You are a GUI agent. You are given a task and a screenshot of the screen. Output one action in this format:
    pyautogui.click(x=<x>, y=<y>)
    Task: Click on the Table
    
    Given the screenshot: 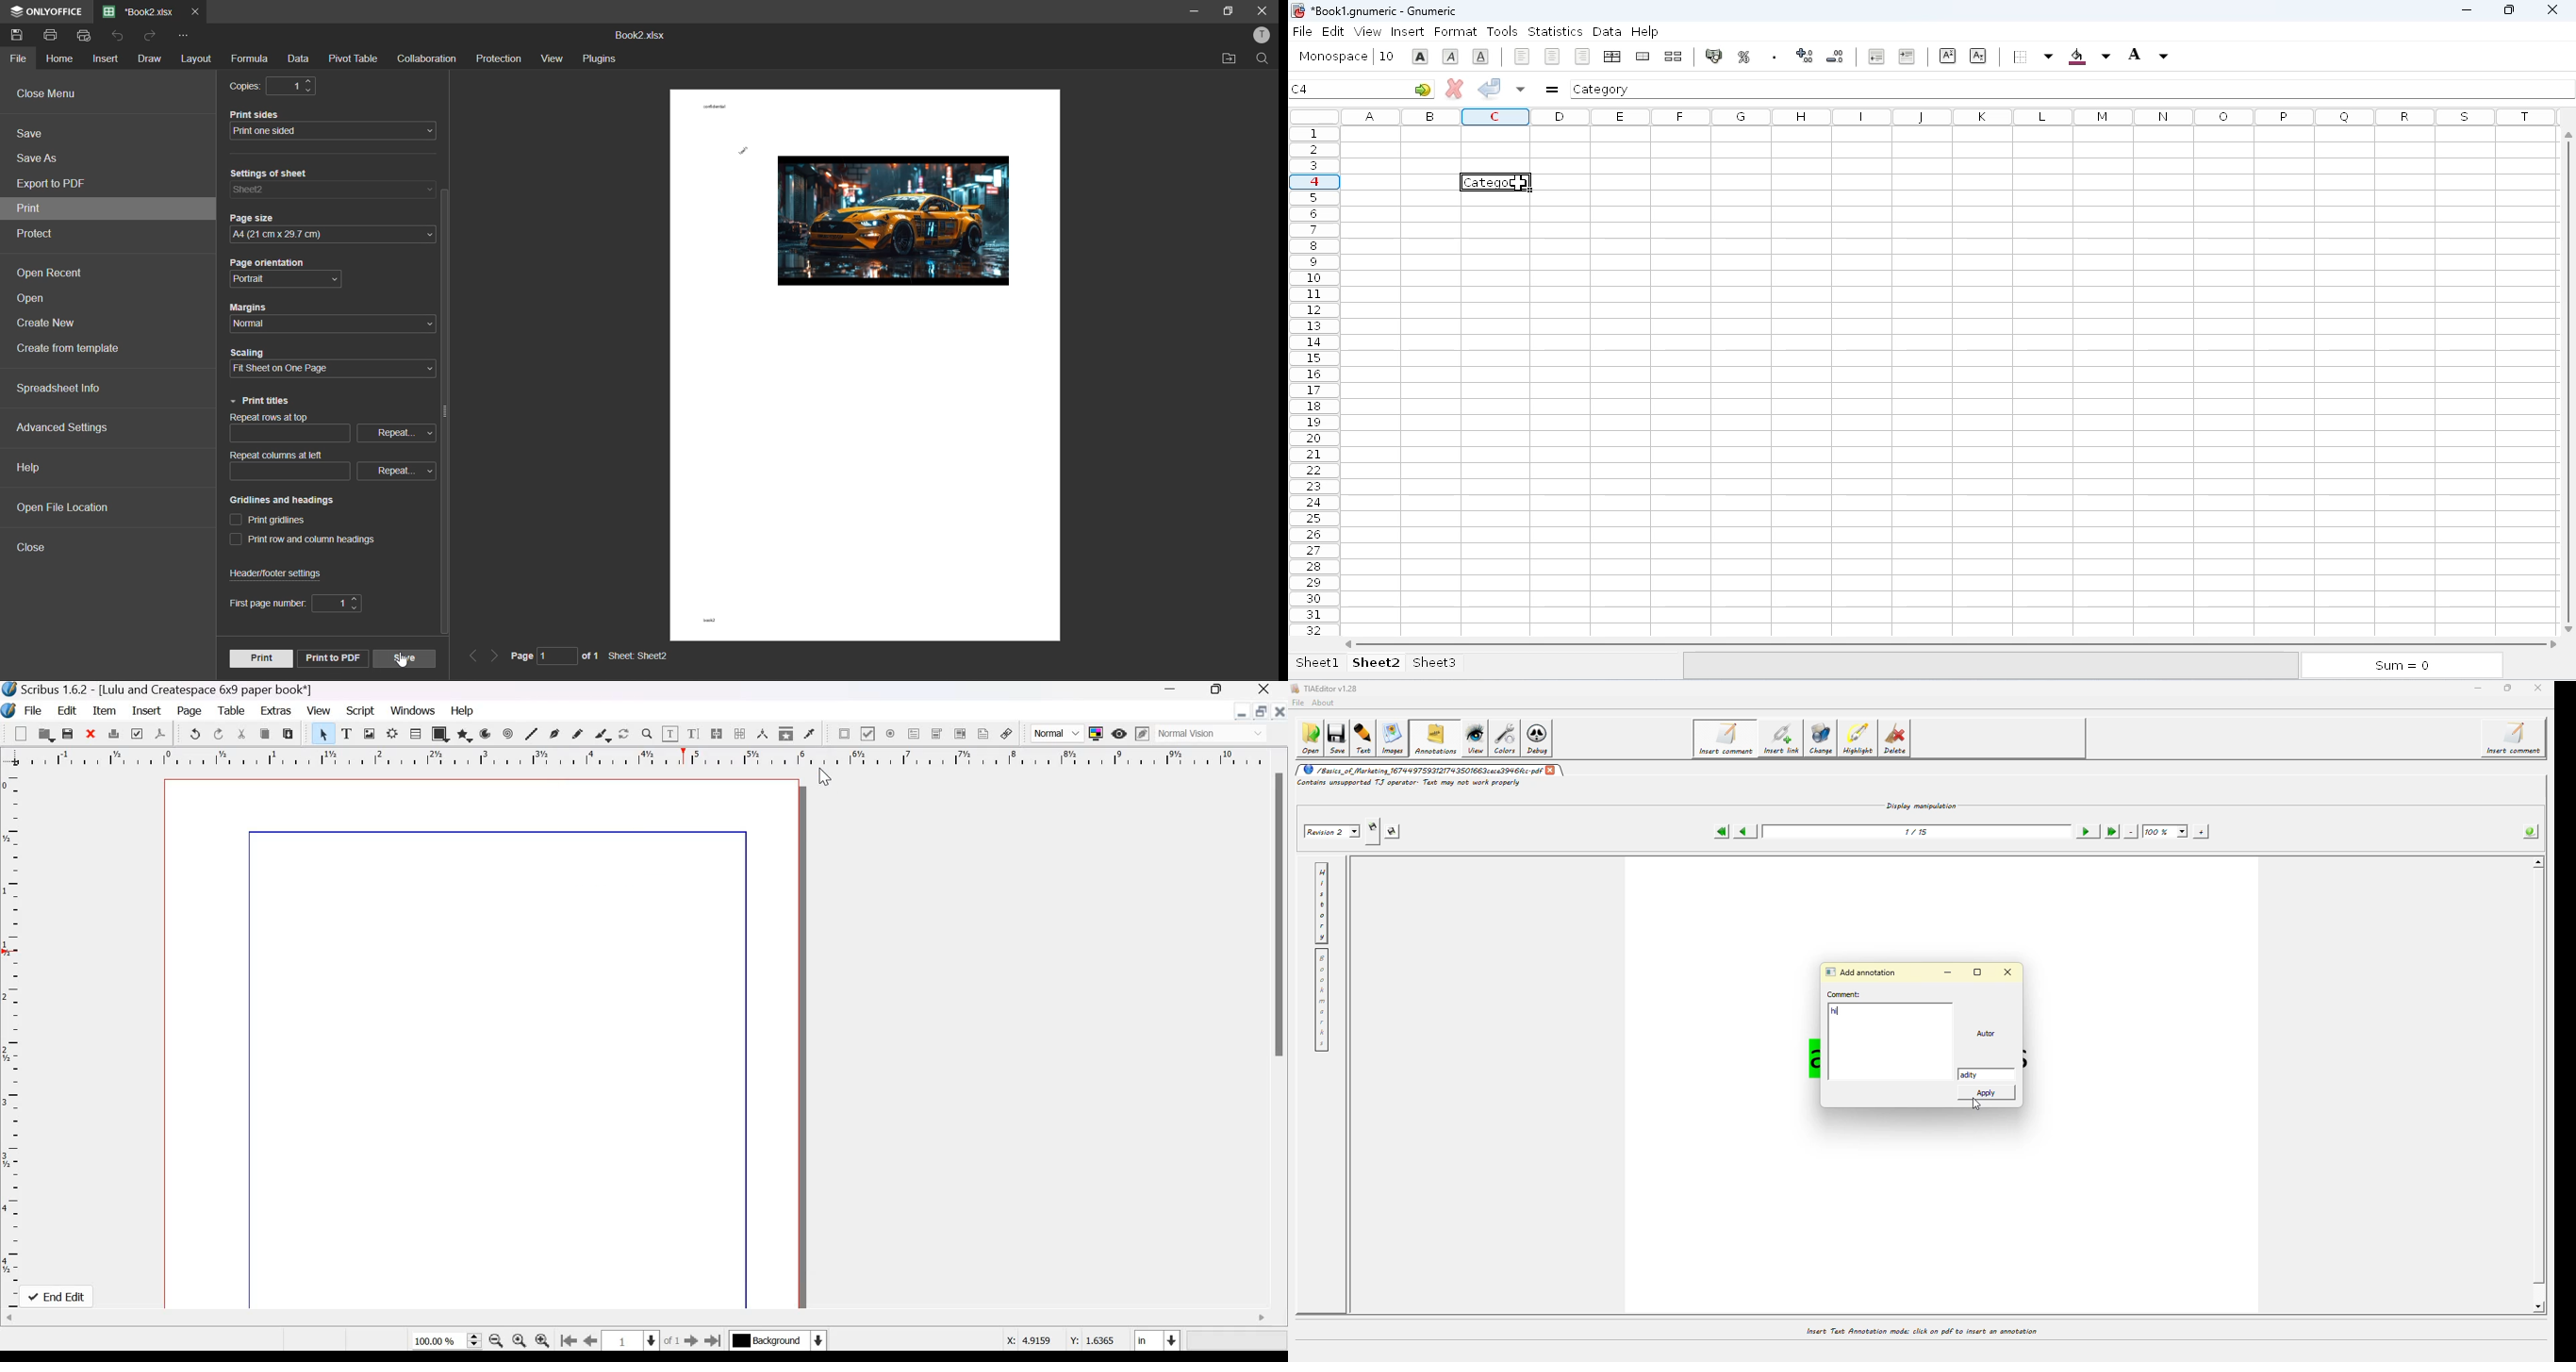 What is the action you would take?
    pyautogui.click(x=415, y=734)
    